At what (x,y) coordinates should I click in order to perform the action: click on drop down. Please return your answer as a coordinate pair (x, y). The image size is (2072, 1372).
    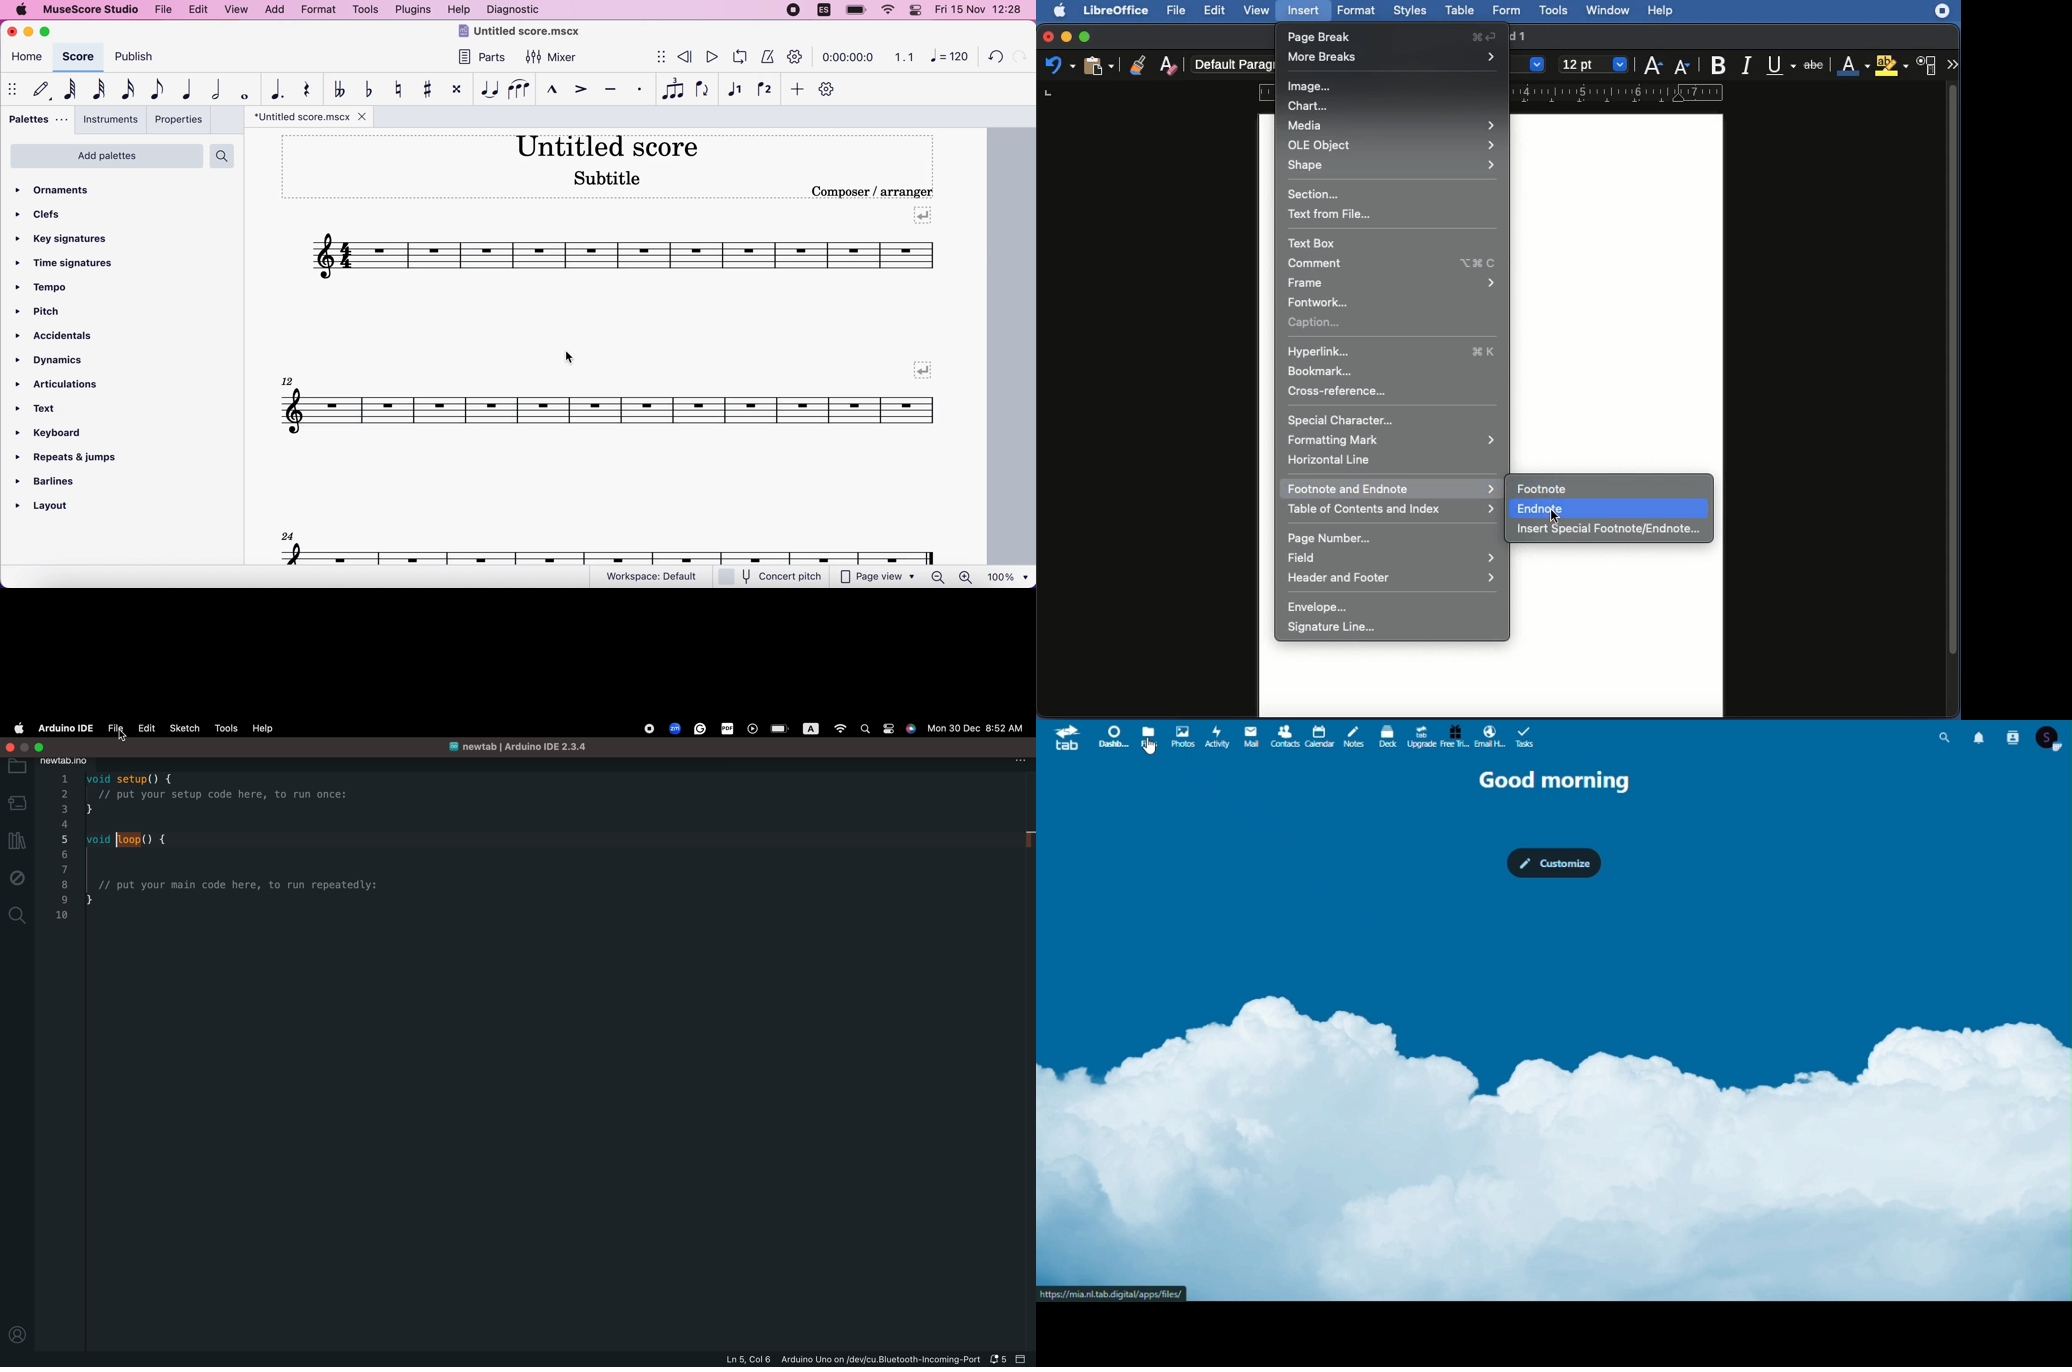
    Looking at the image, I should click on (1537, 66).